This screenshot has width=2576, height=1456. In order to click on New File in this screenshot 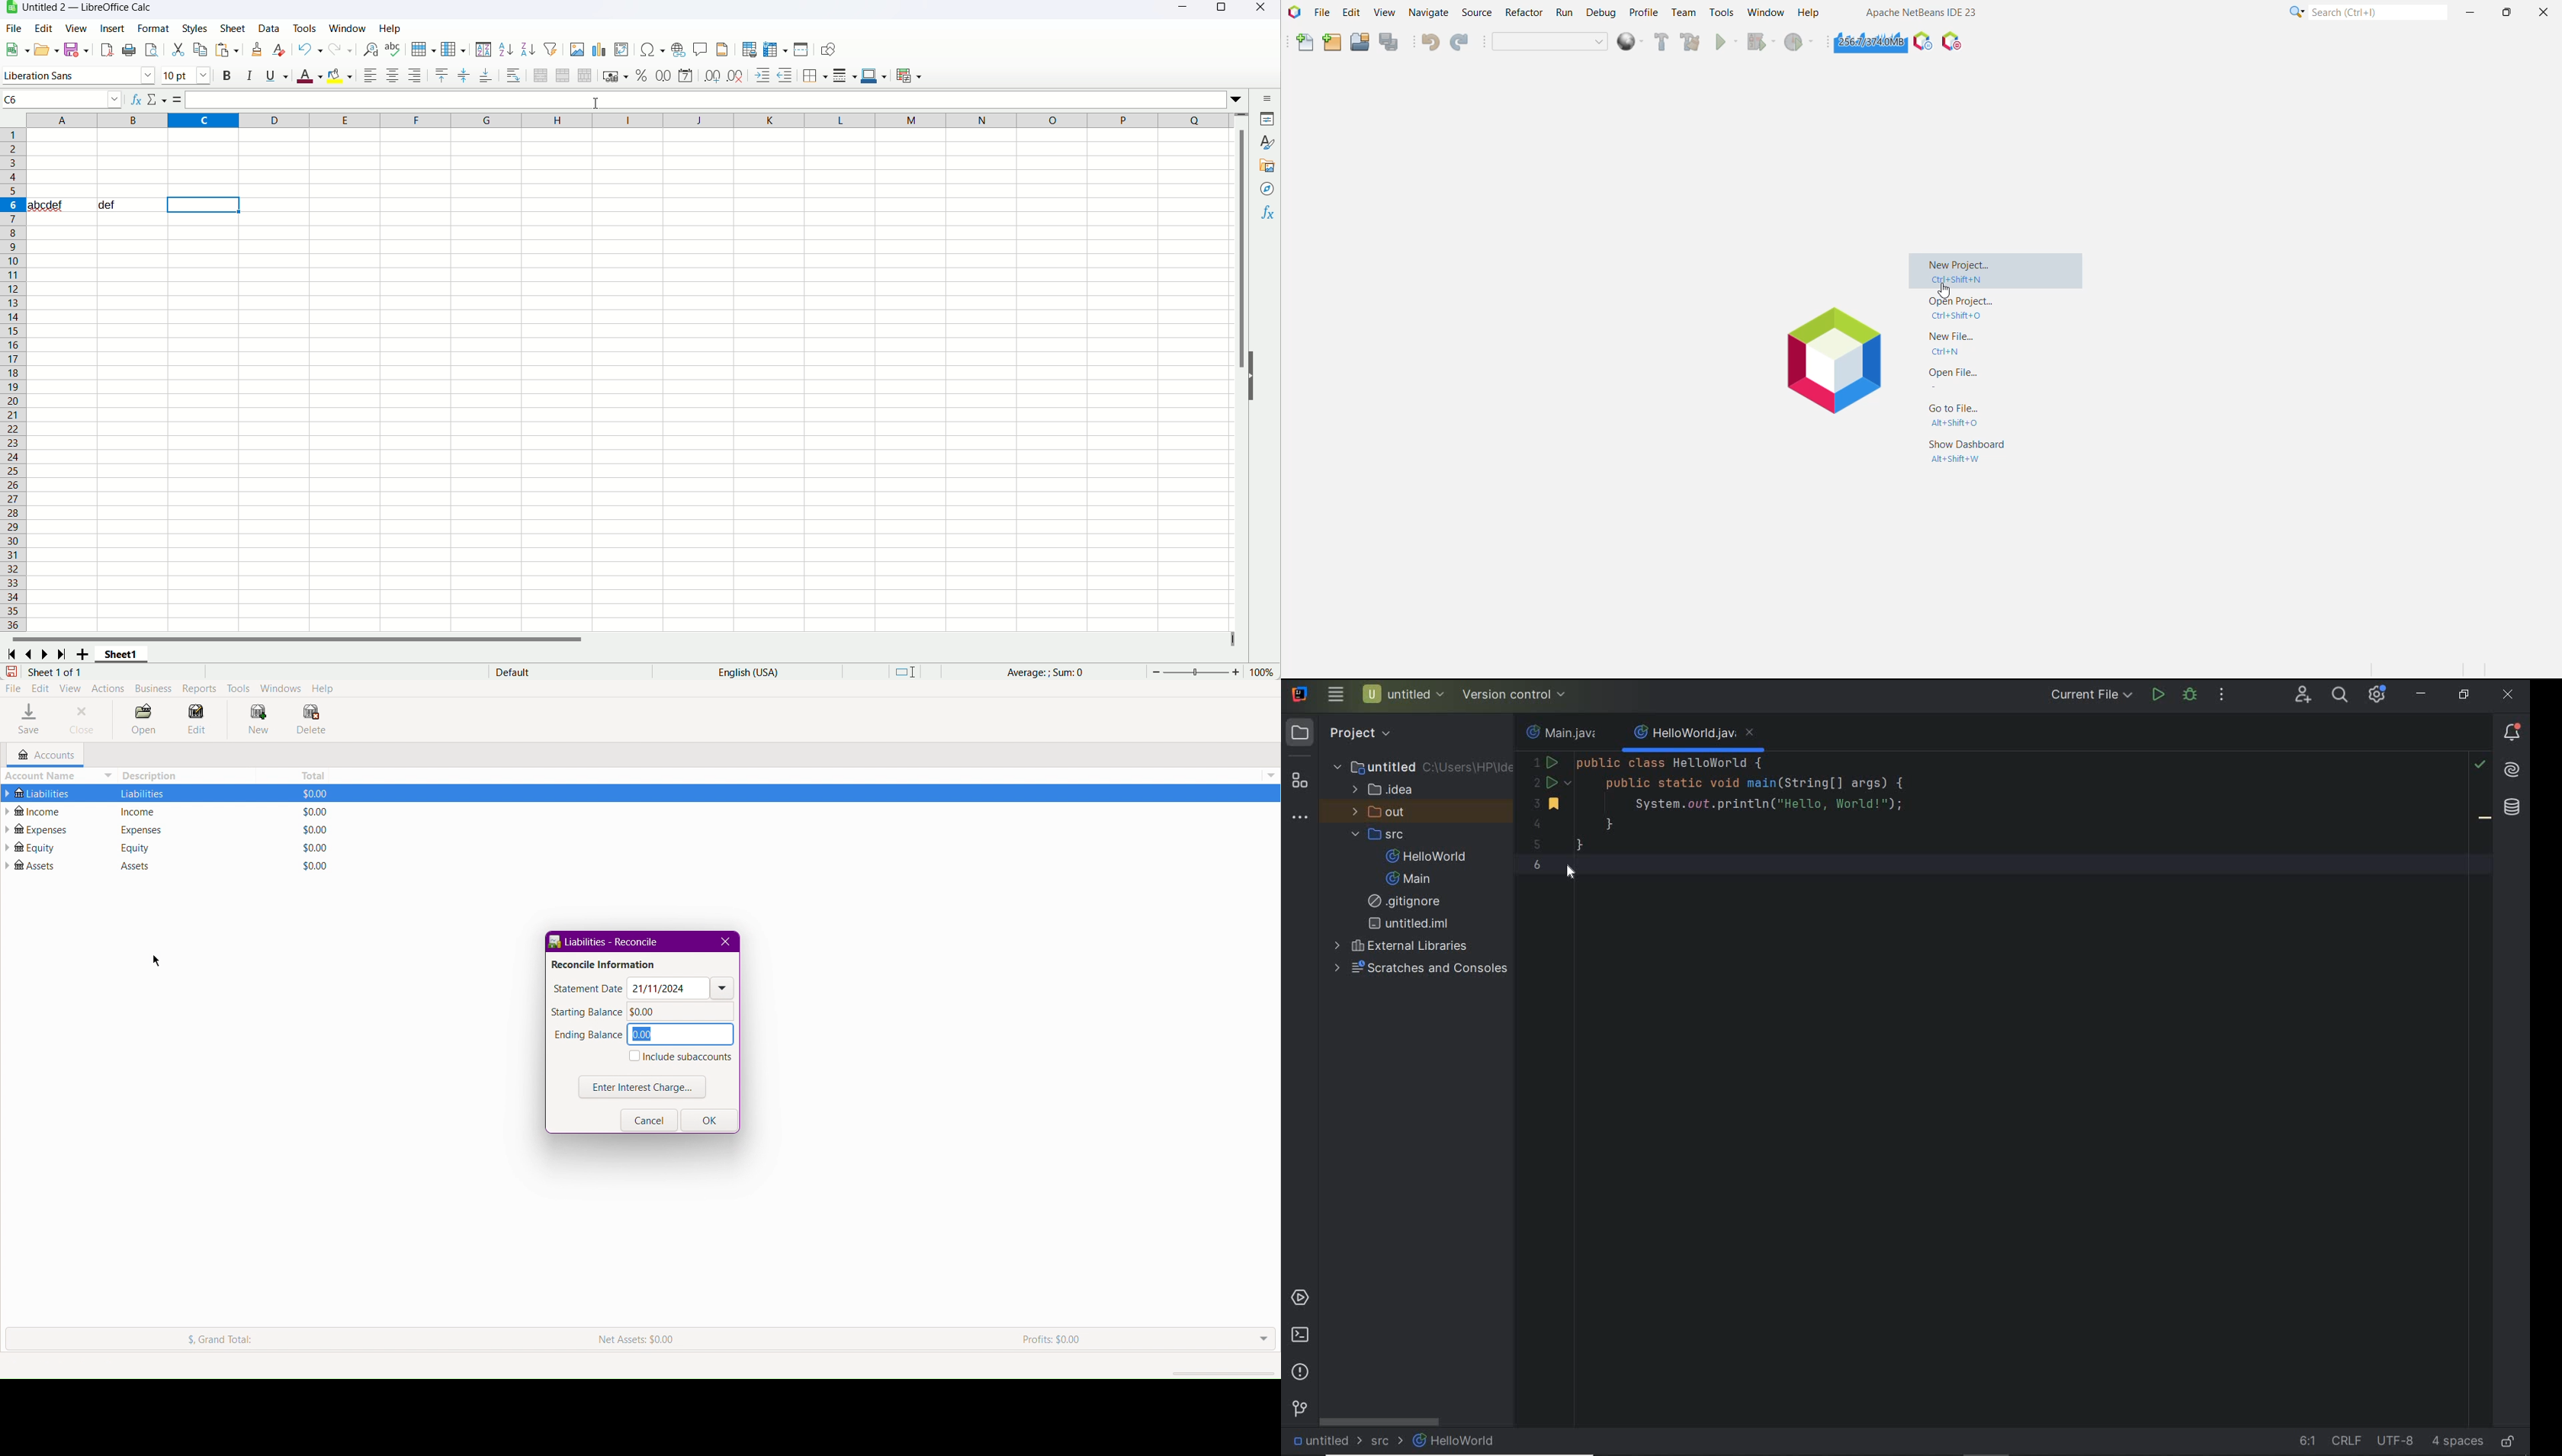, I will do `click(1302, 42)`.